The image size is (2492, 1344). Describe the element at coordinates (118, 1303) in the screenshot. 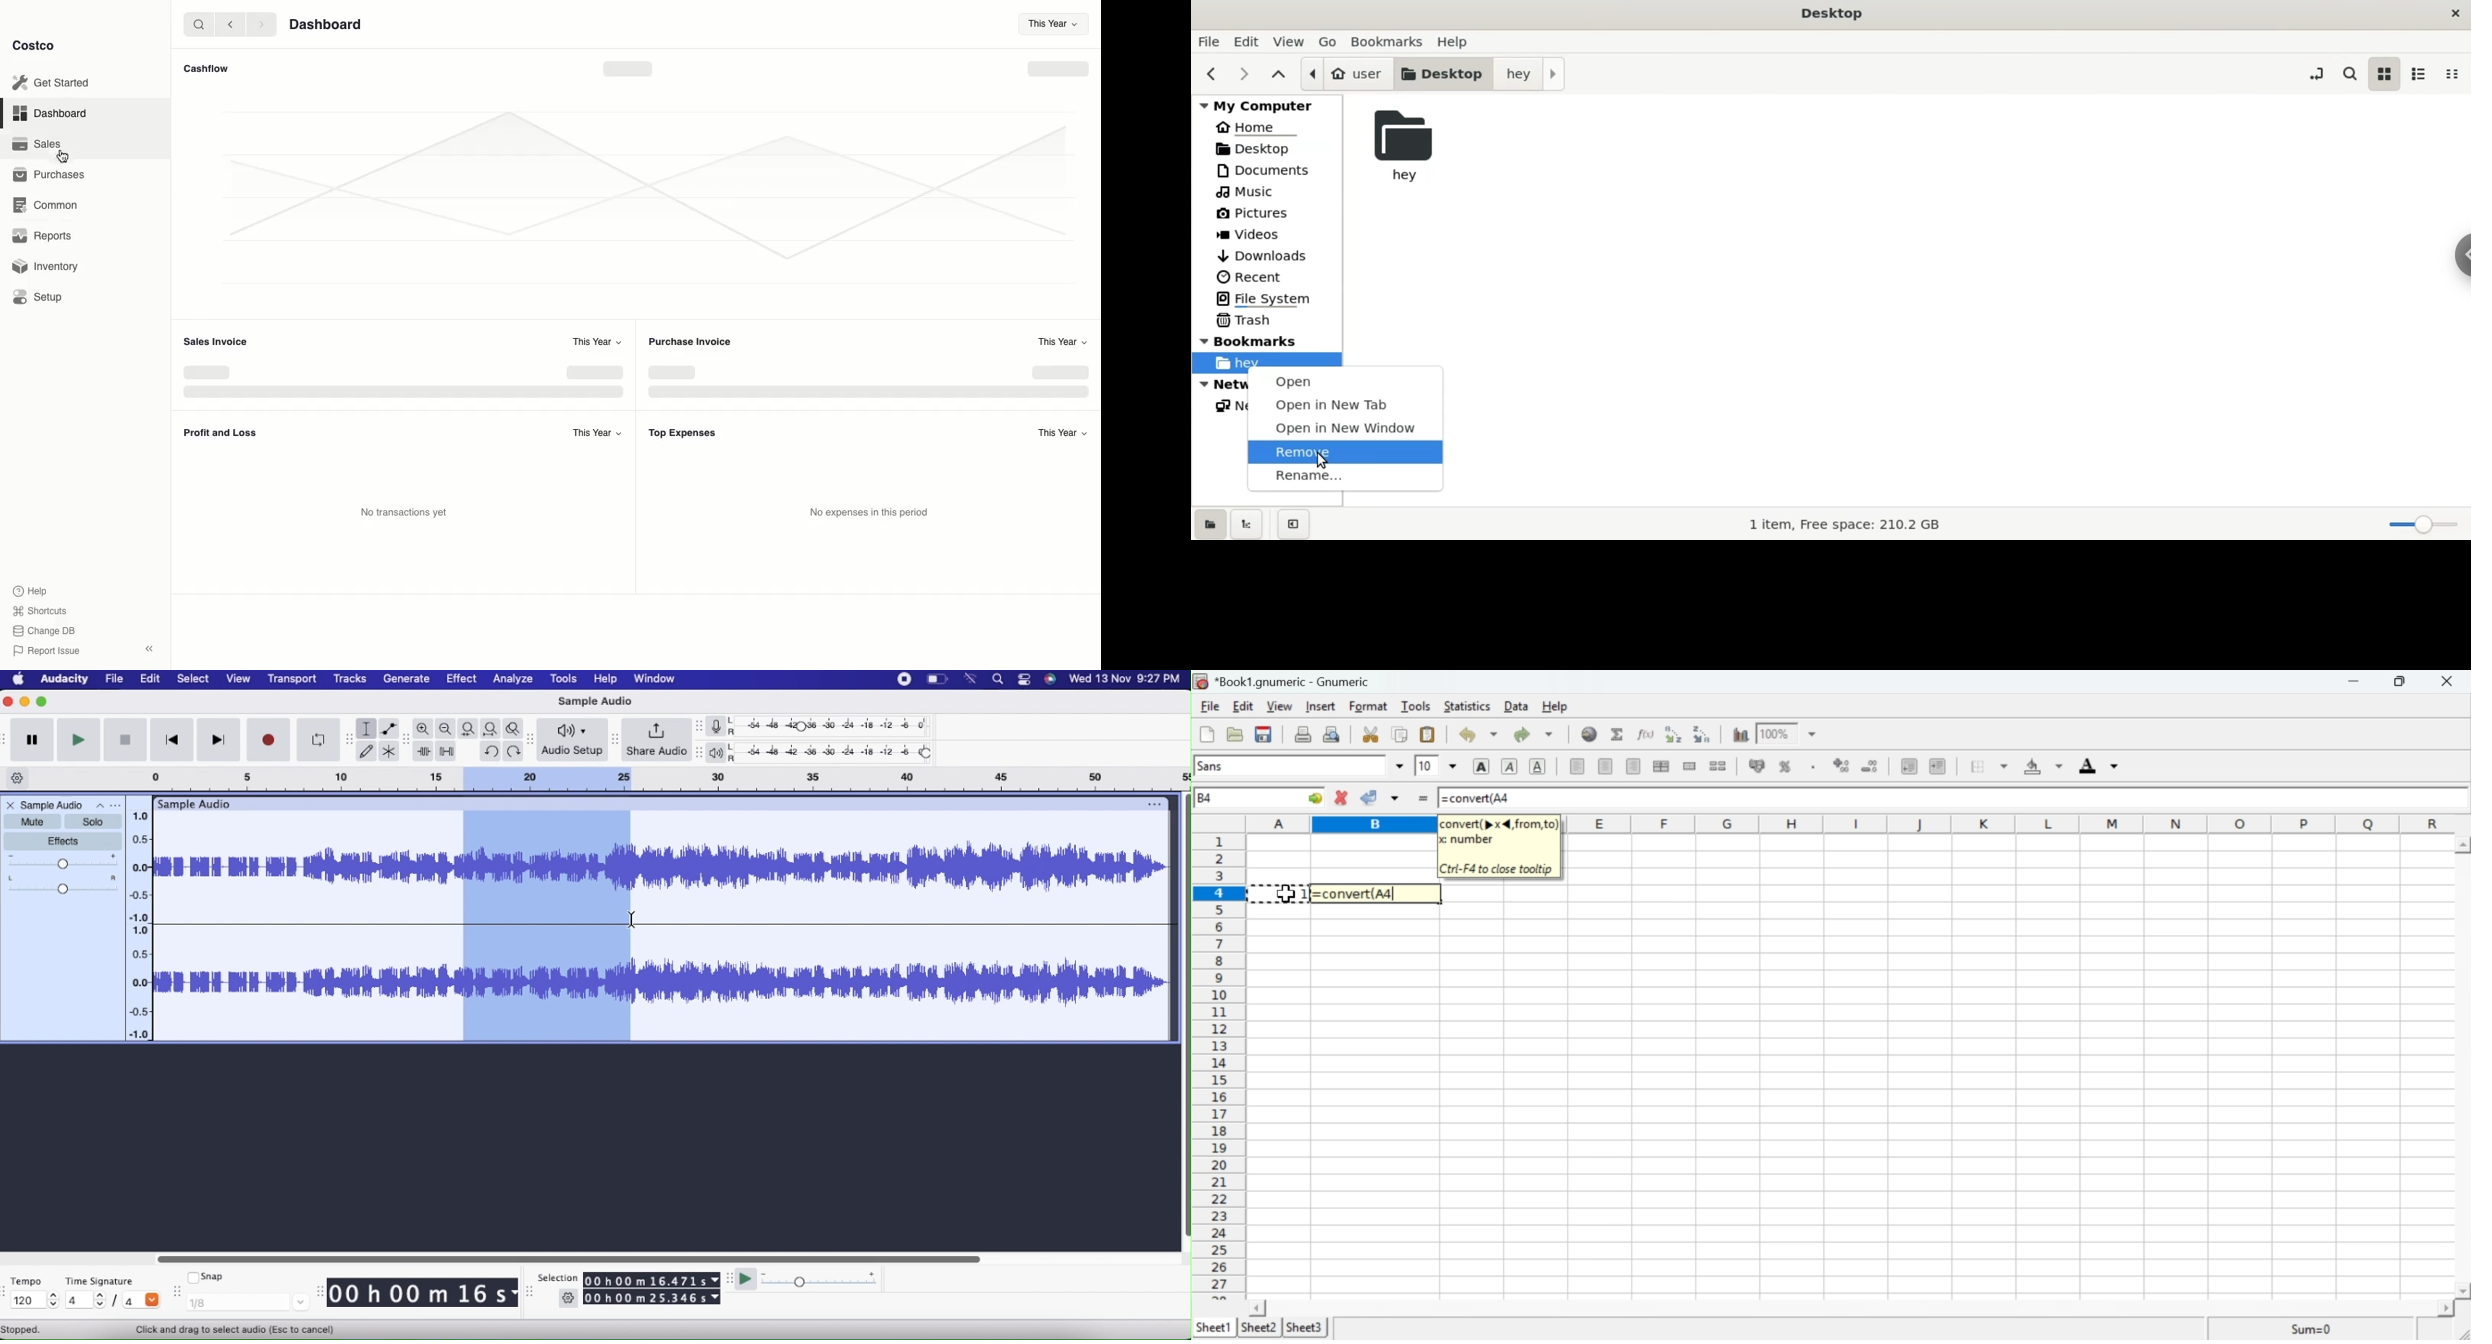

I see `/` at that location.